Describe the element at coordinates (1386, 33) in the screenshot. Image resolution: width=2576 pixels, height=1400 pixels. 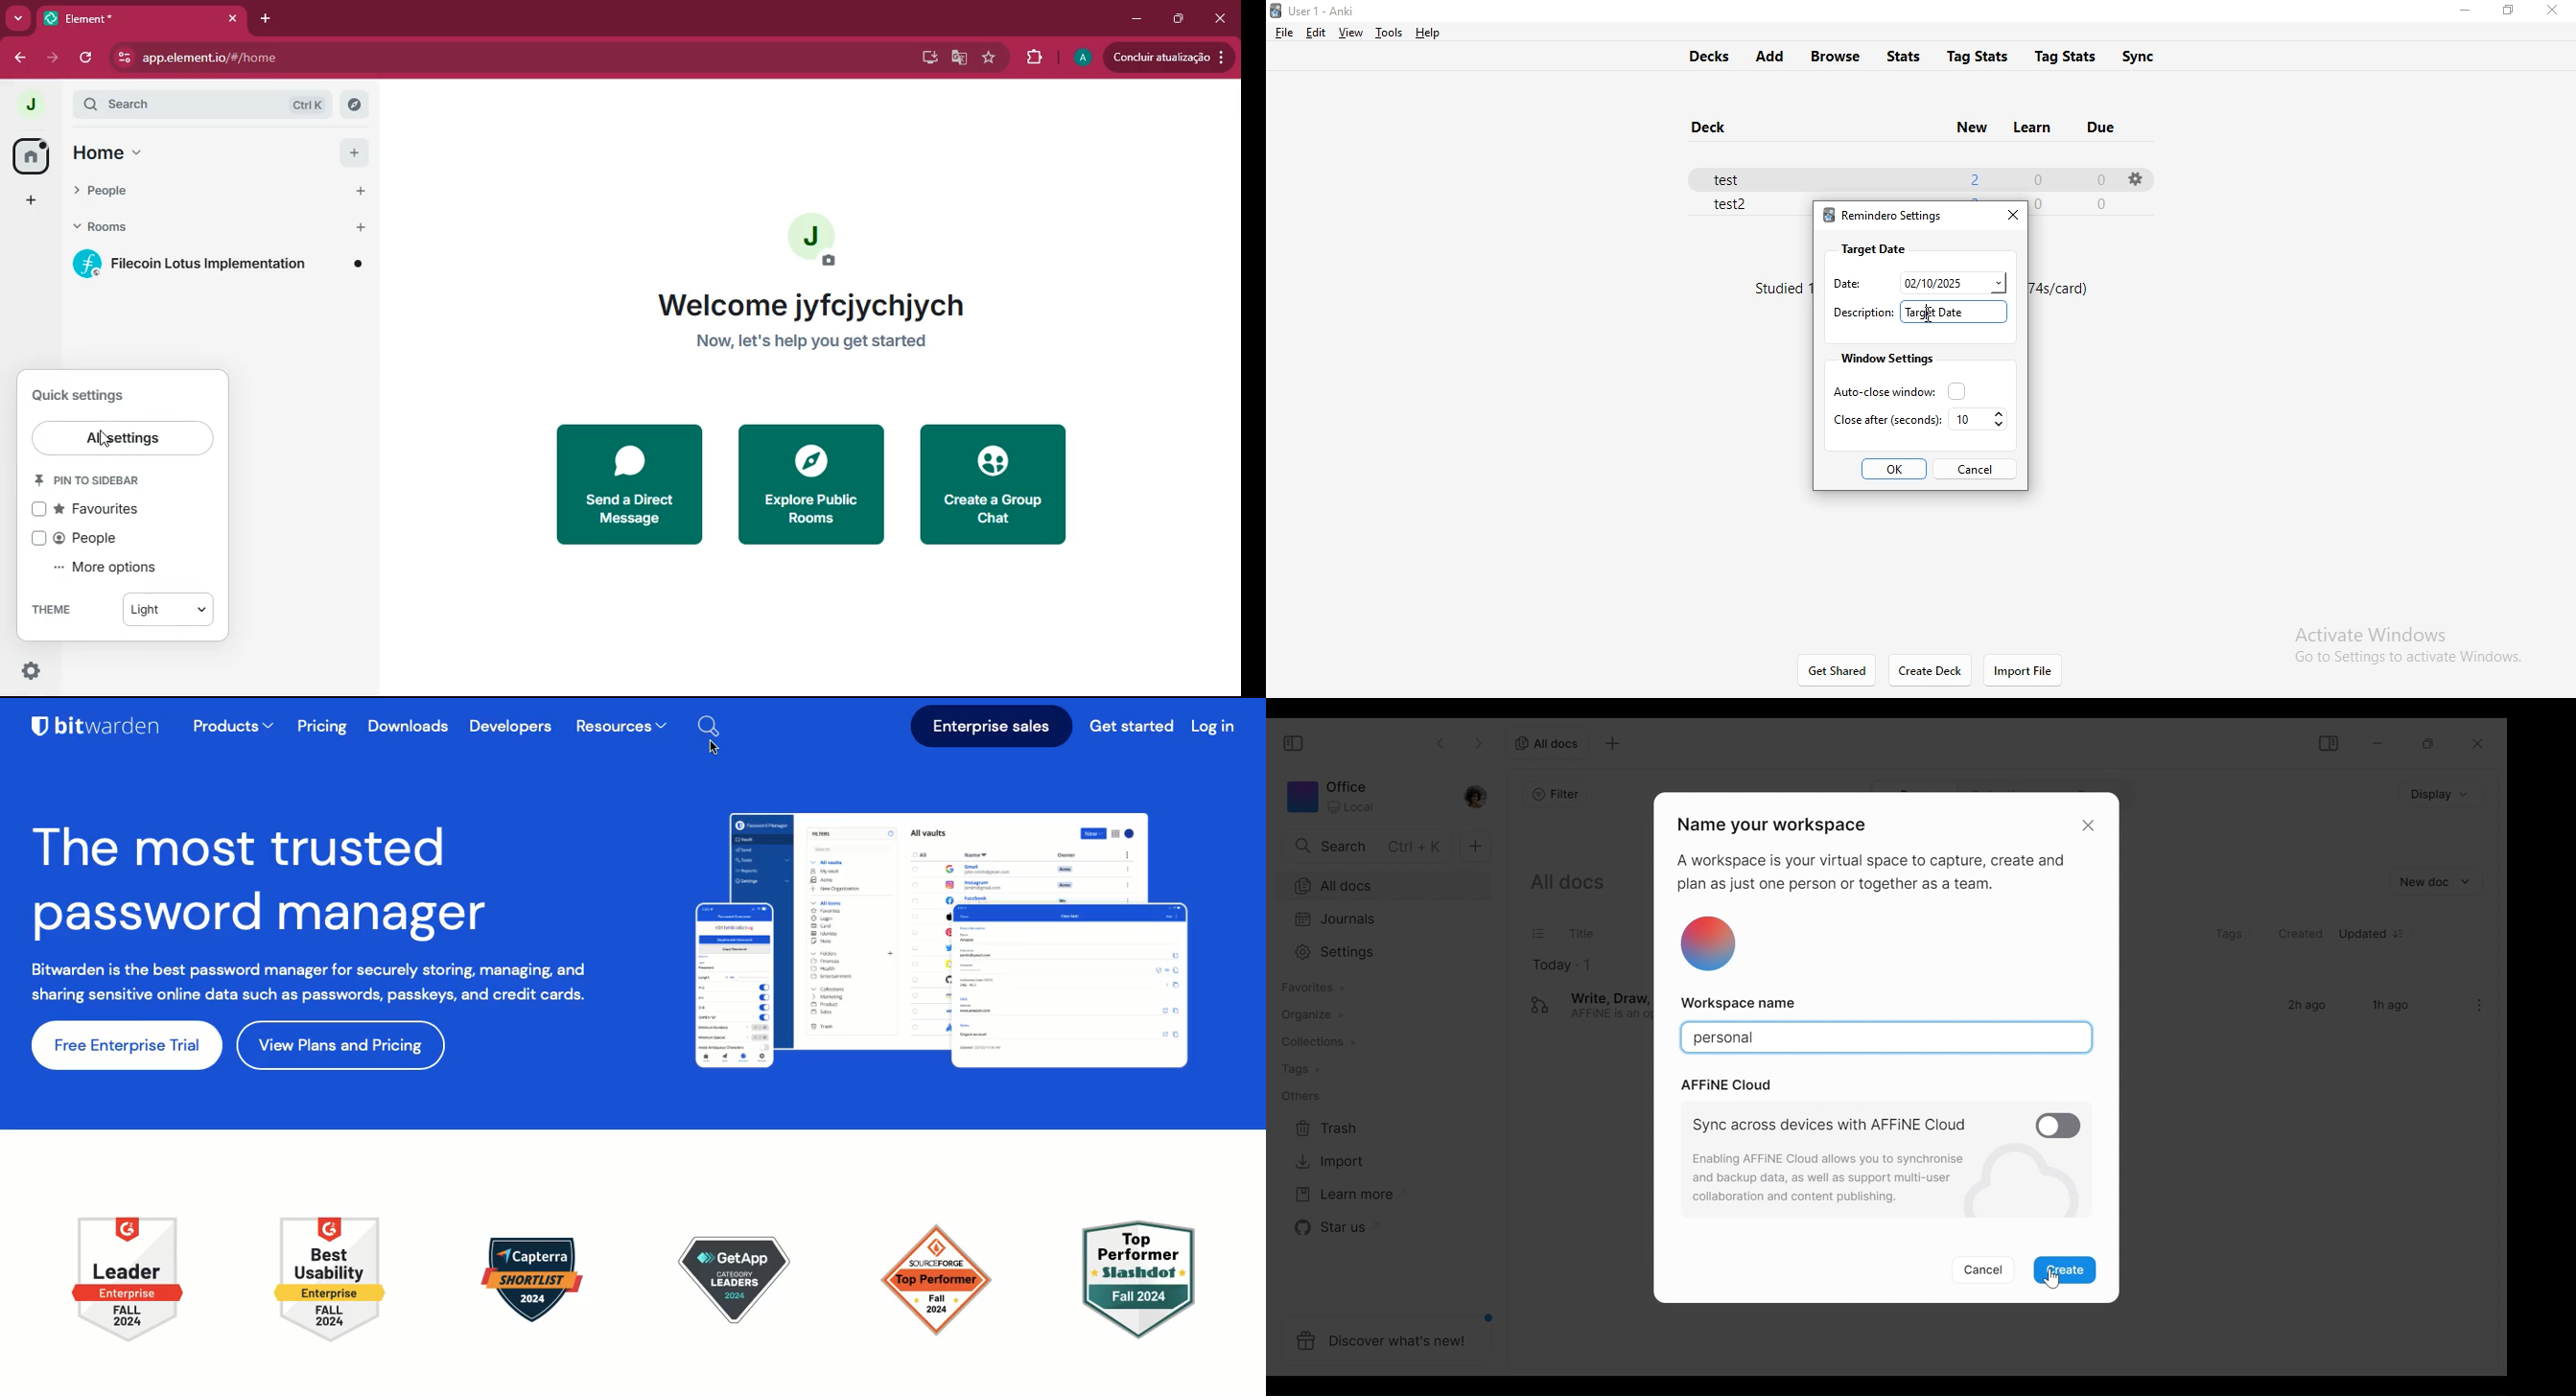
I see `tools` at that location.